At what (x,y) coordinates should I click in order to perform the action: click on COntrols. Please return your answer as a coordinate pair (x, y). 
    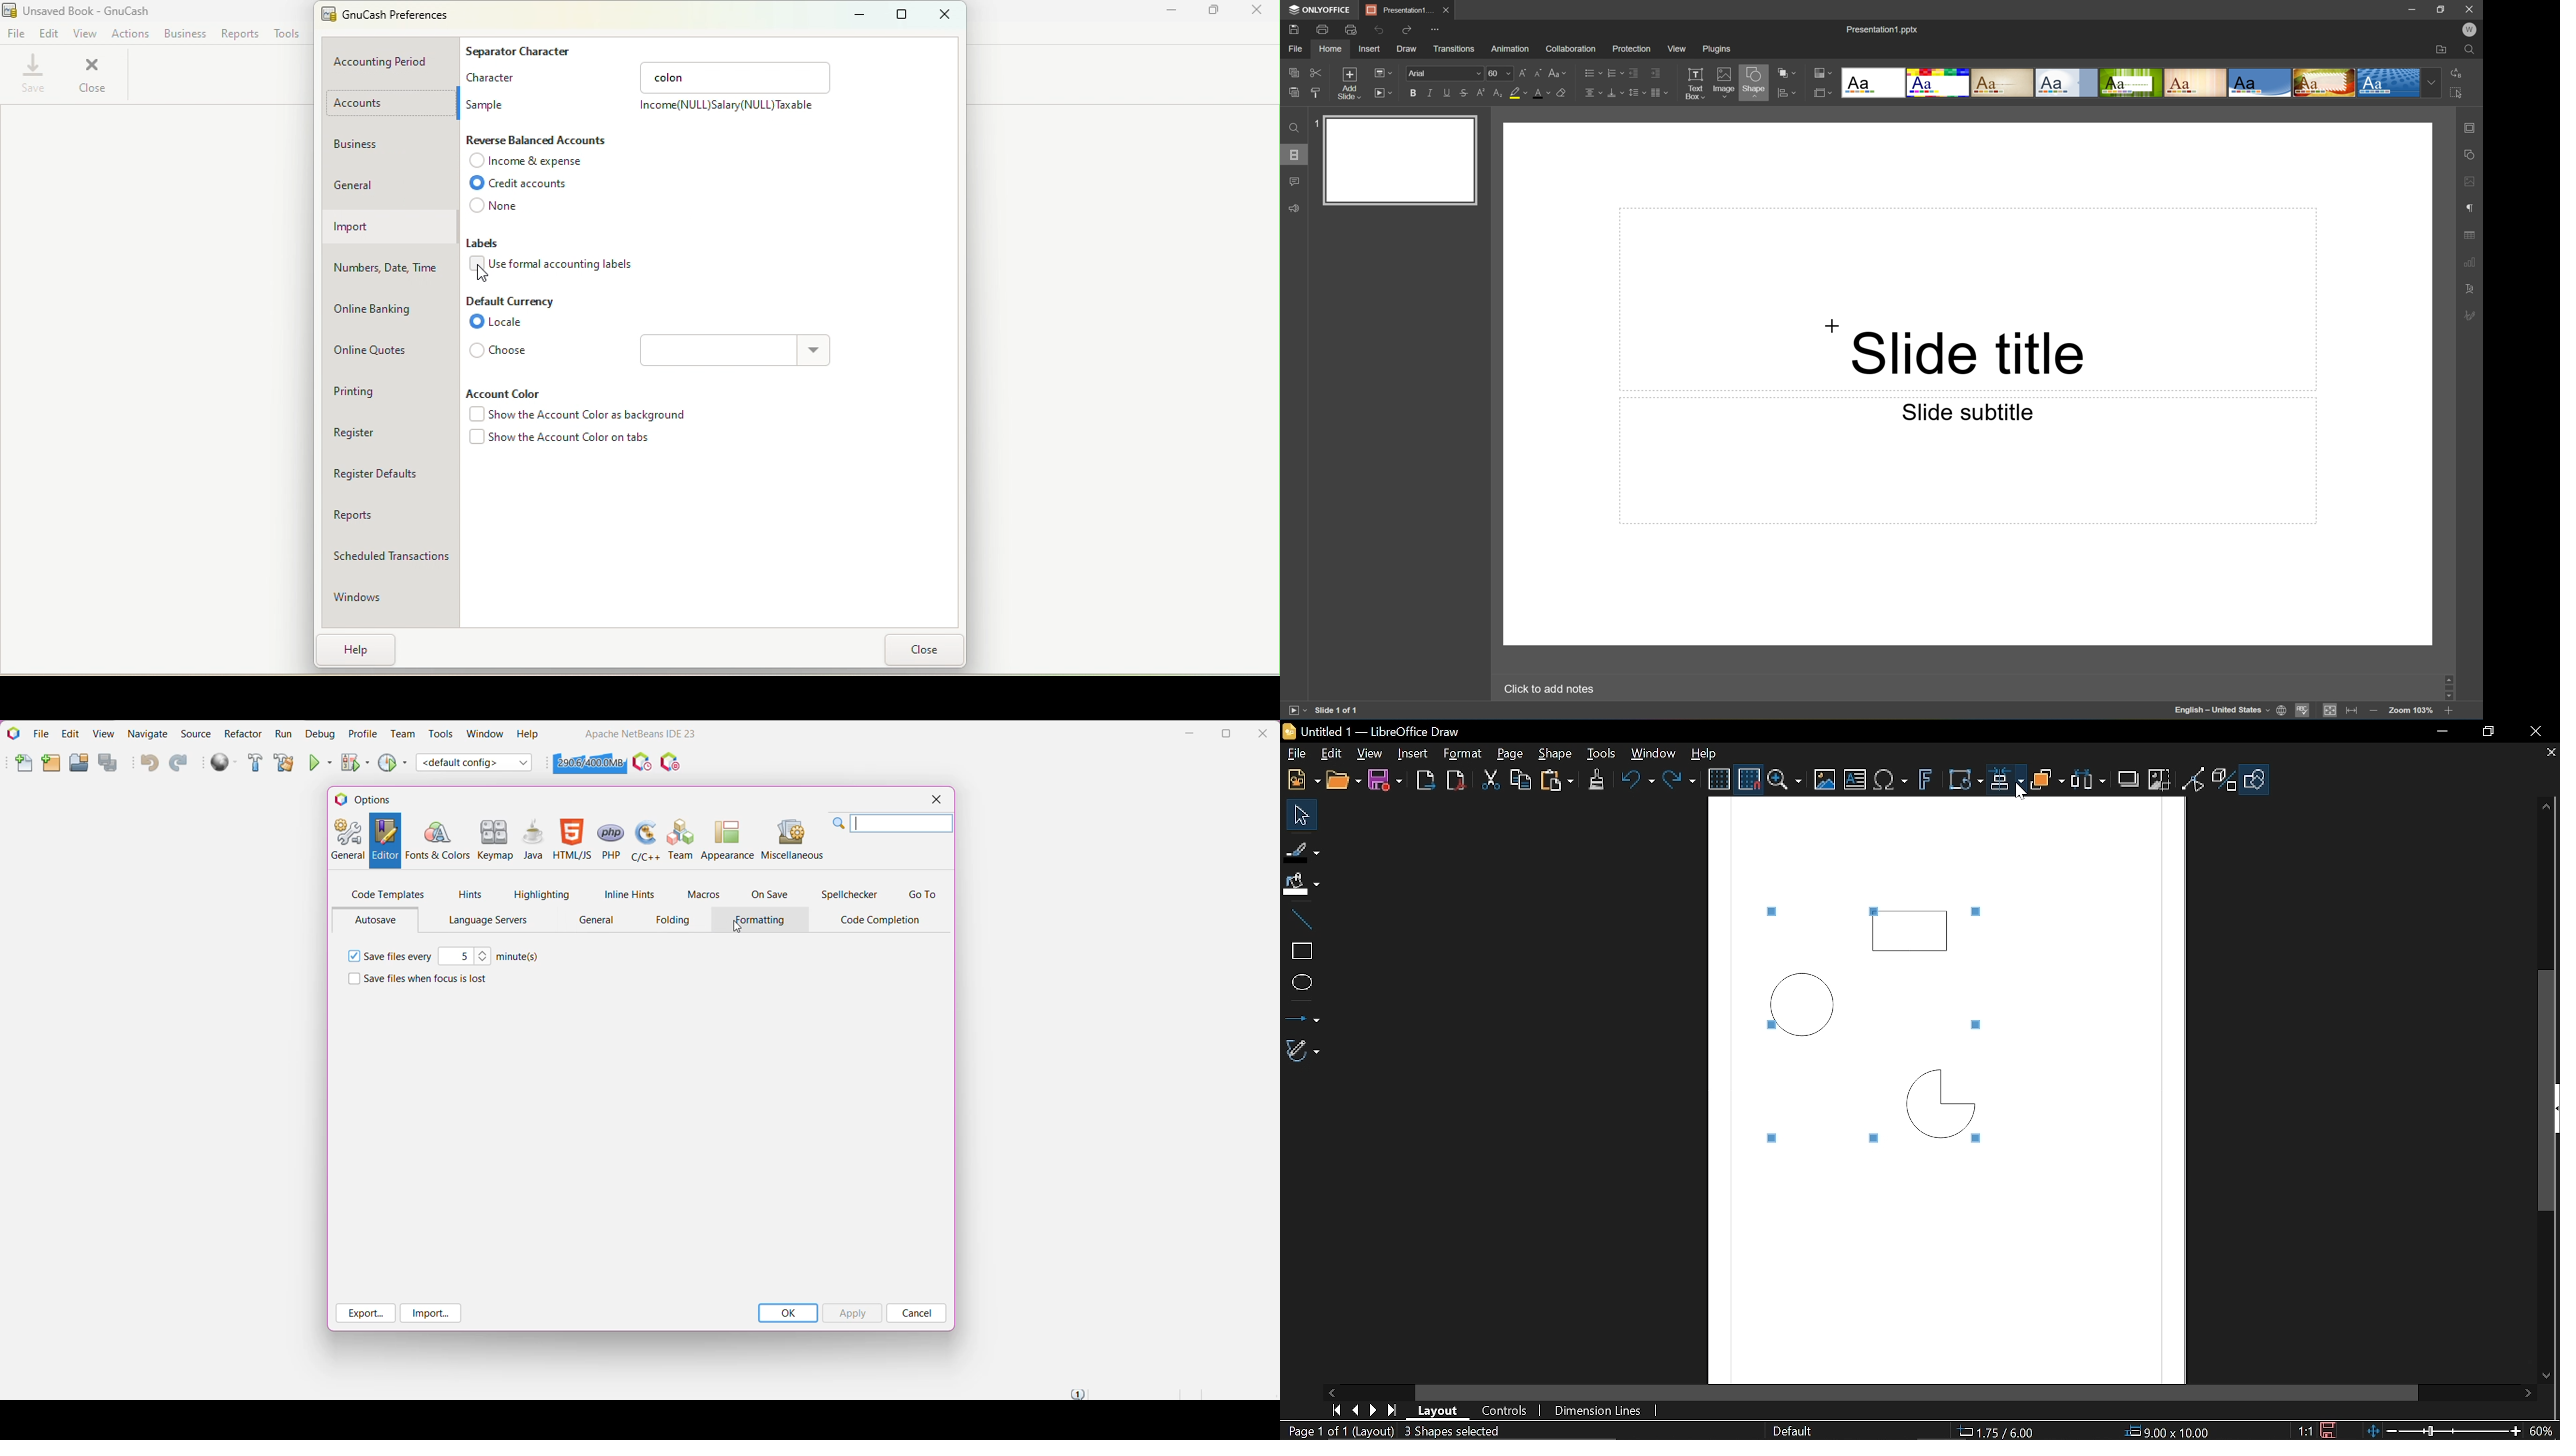
    Looking at the image, I should click on (1510, 1411).